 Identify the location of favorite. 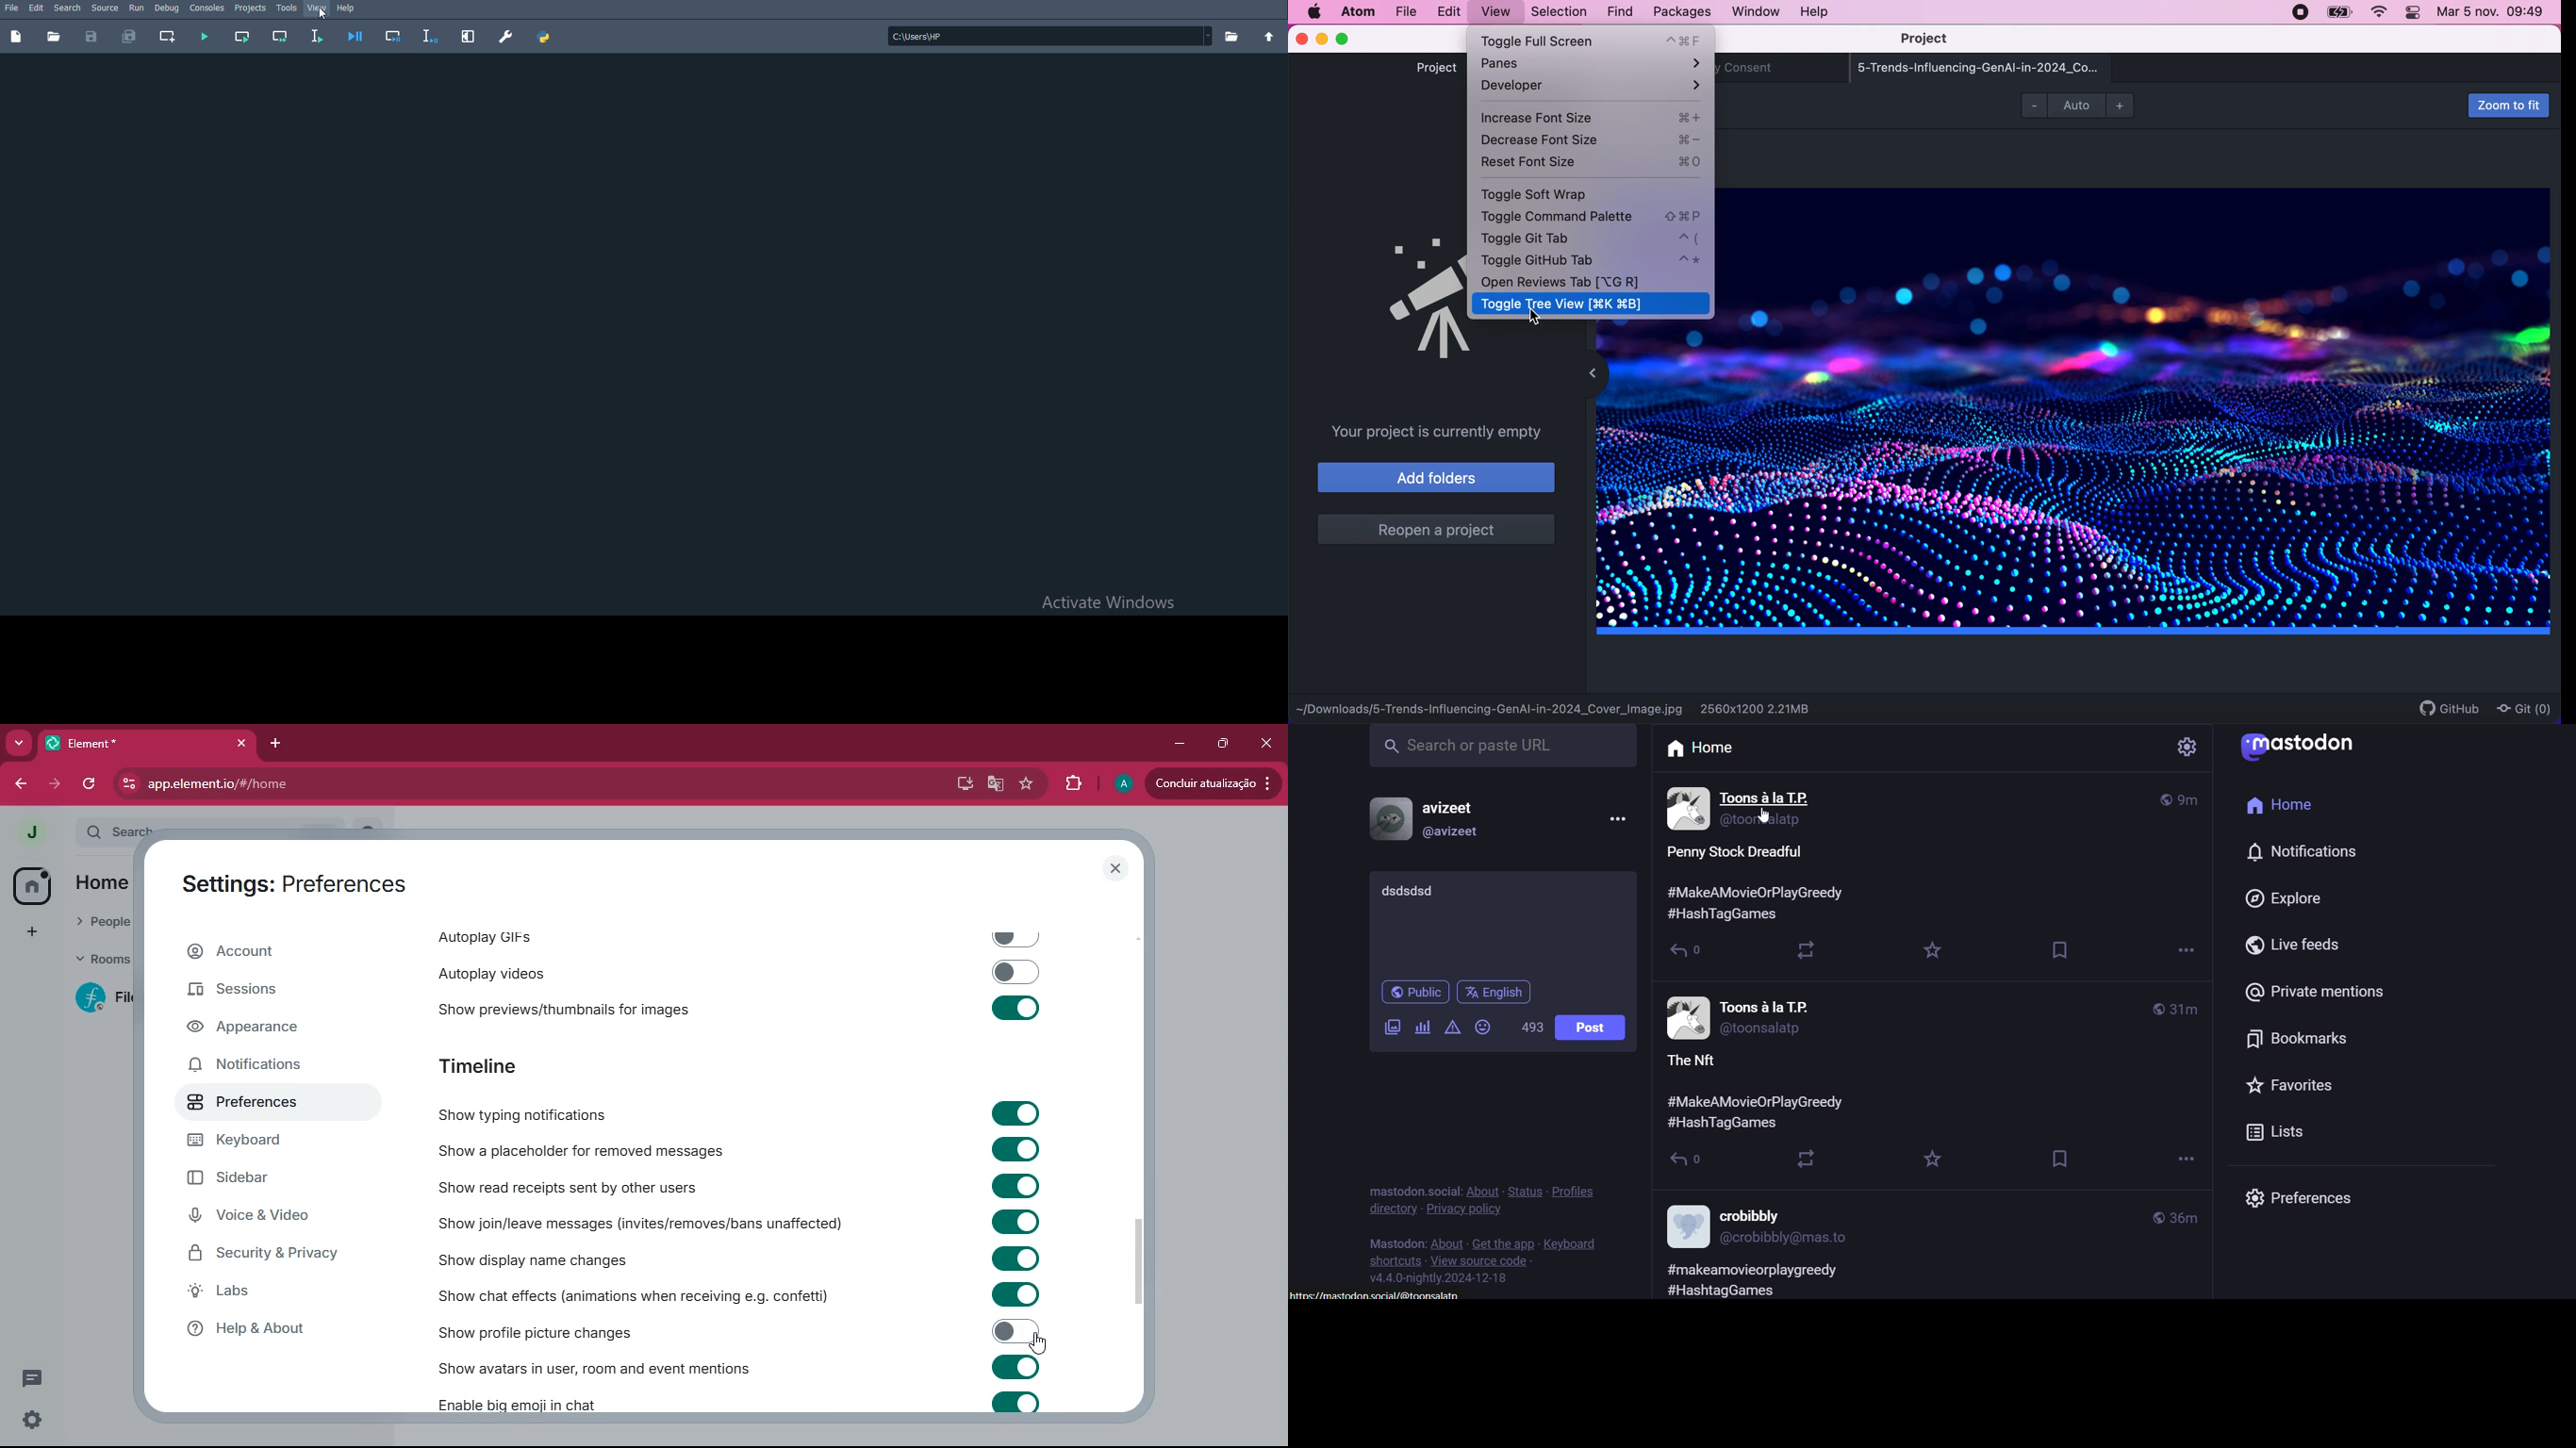
(1932, 950).